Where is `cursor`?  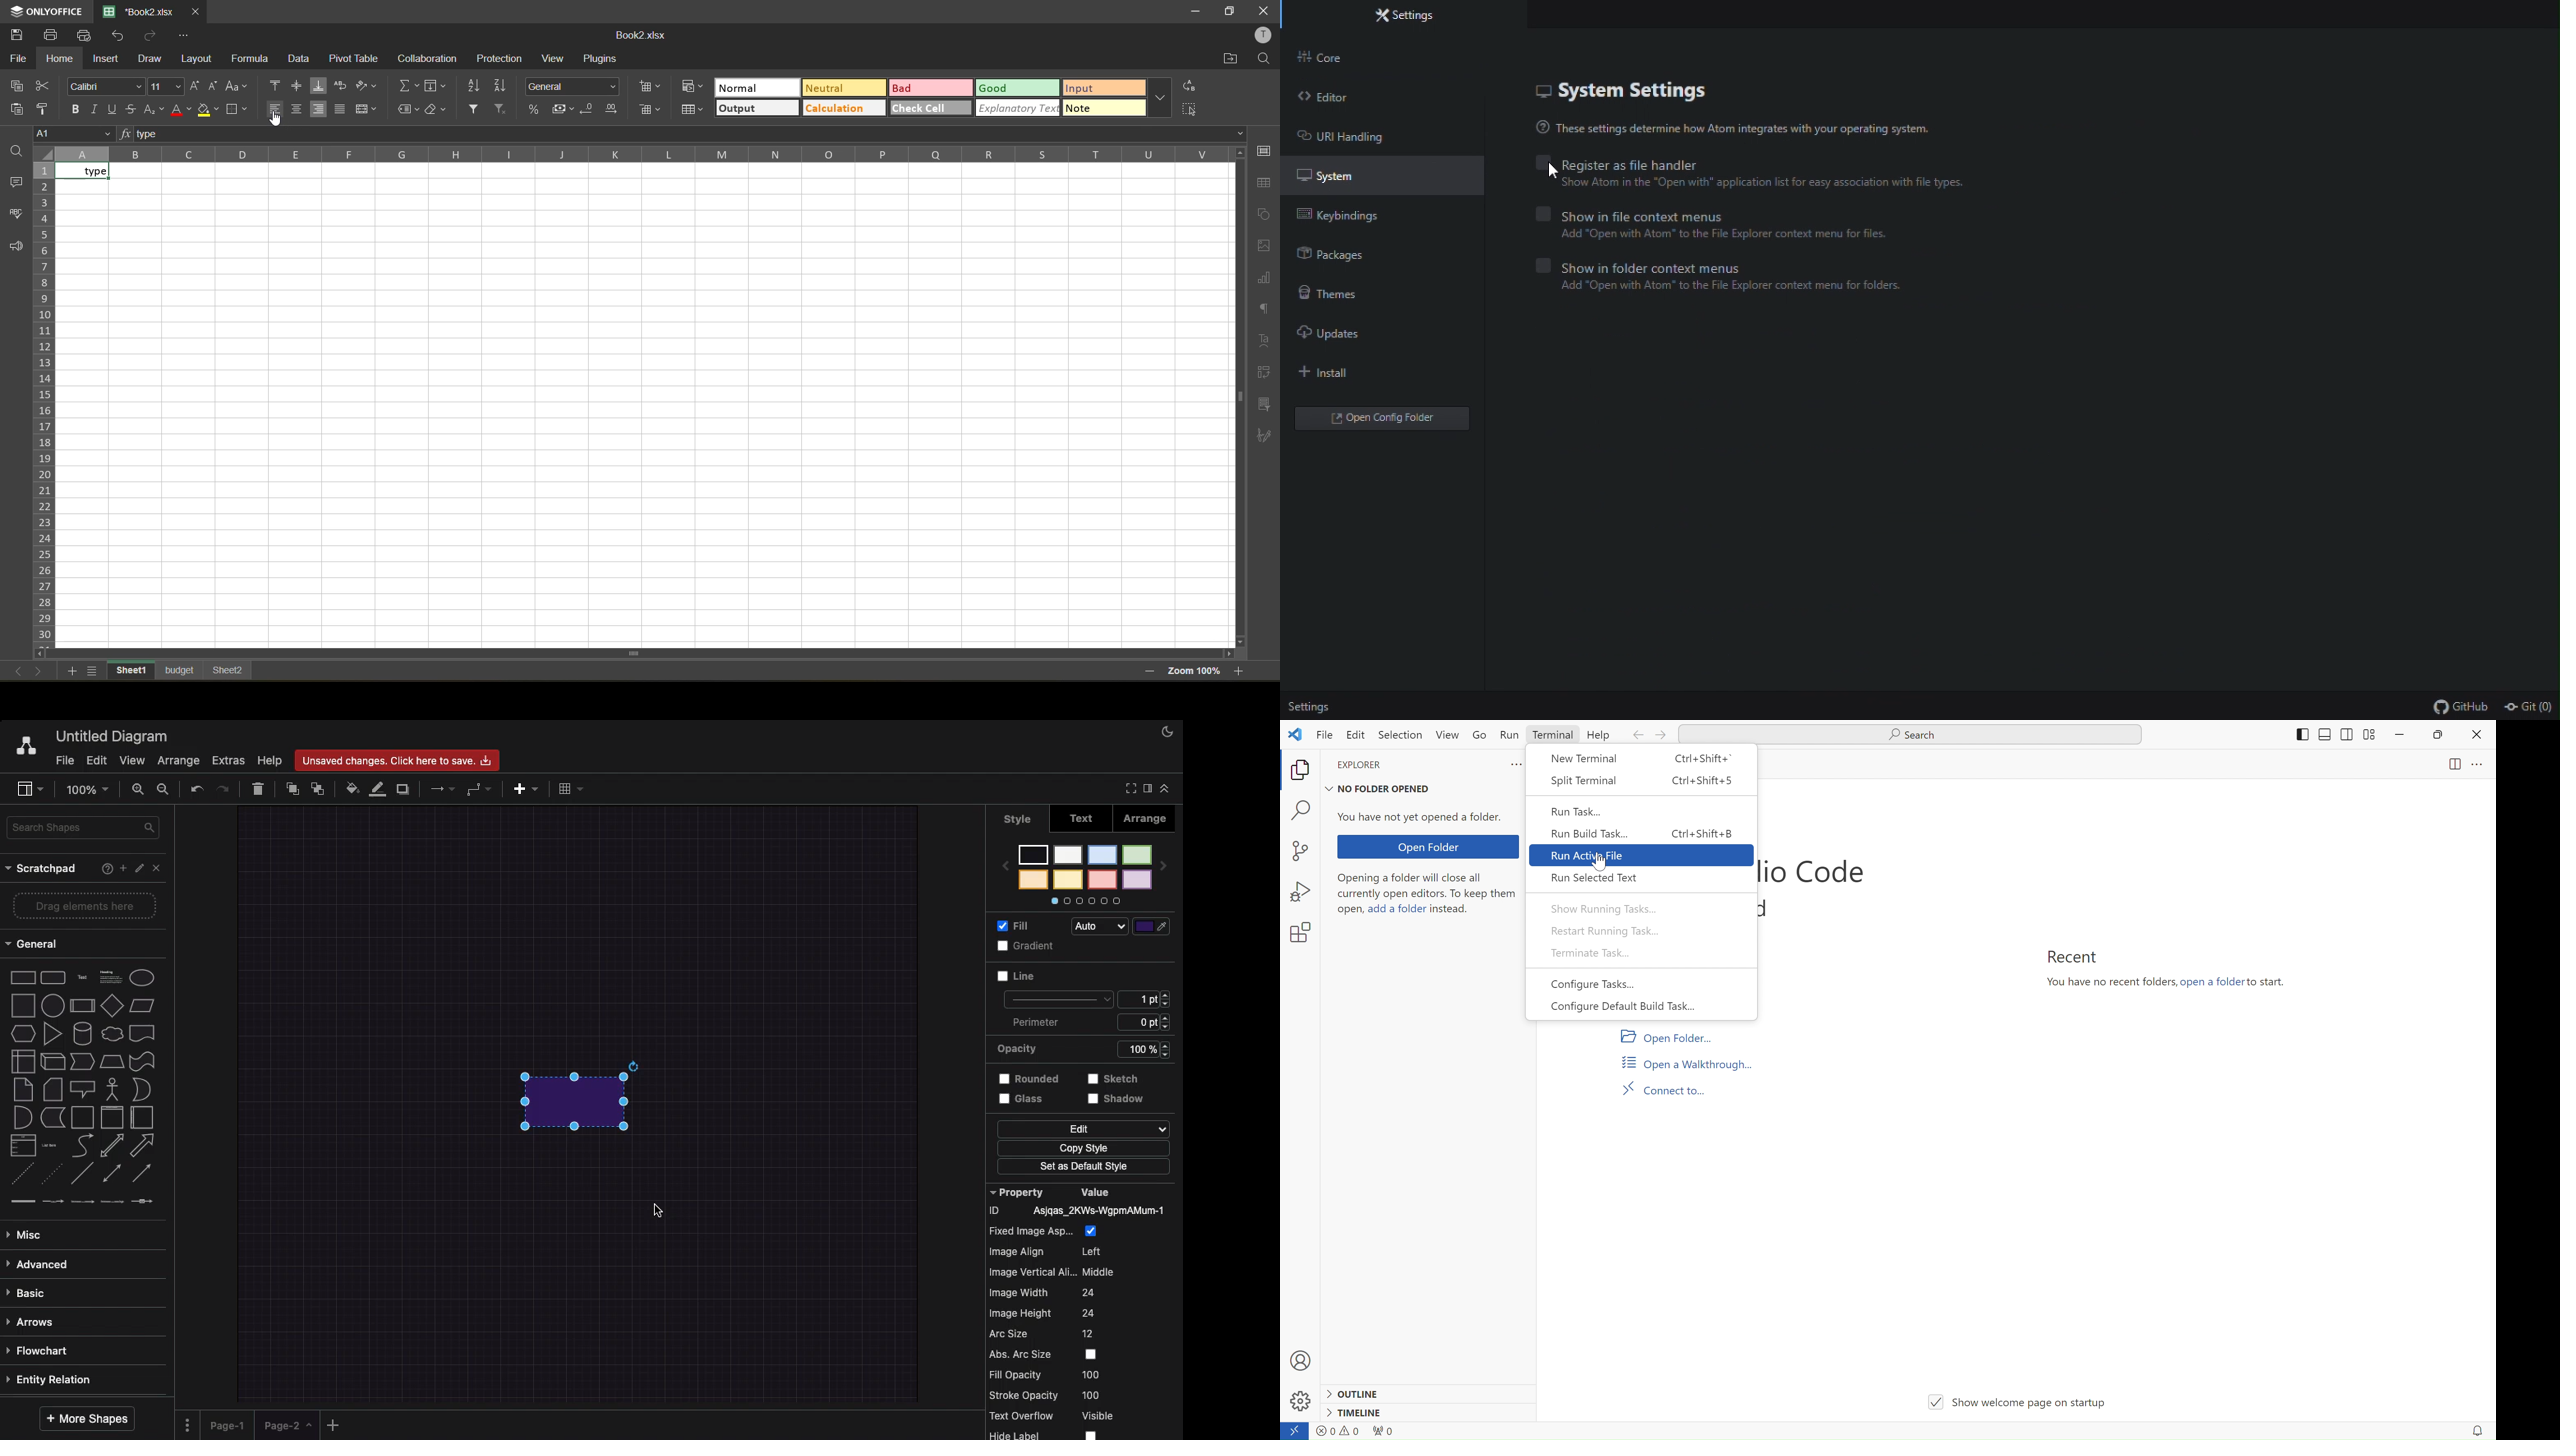
cursor is located at coordinates (1551, 172).